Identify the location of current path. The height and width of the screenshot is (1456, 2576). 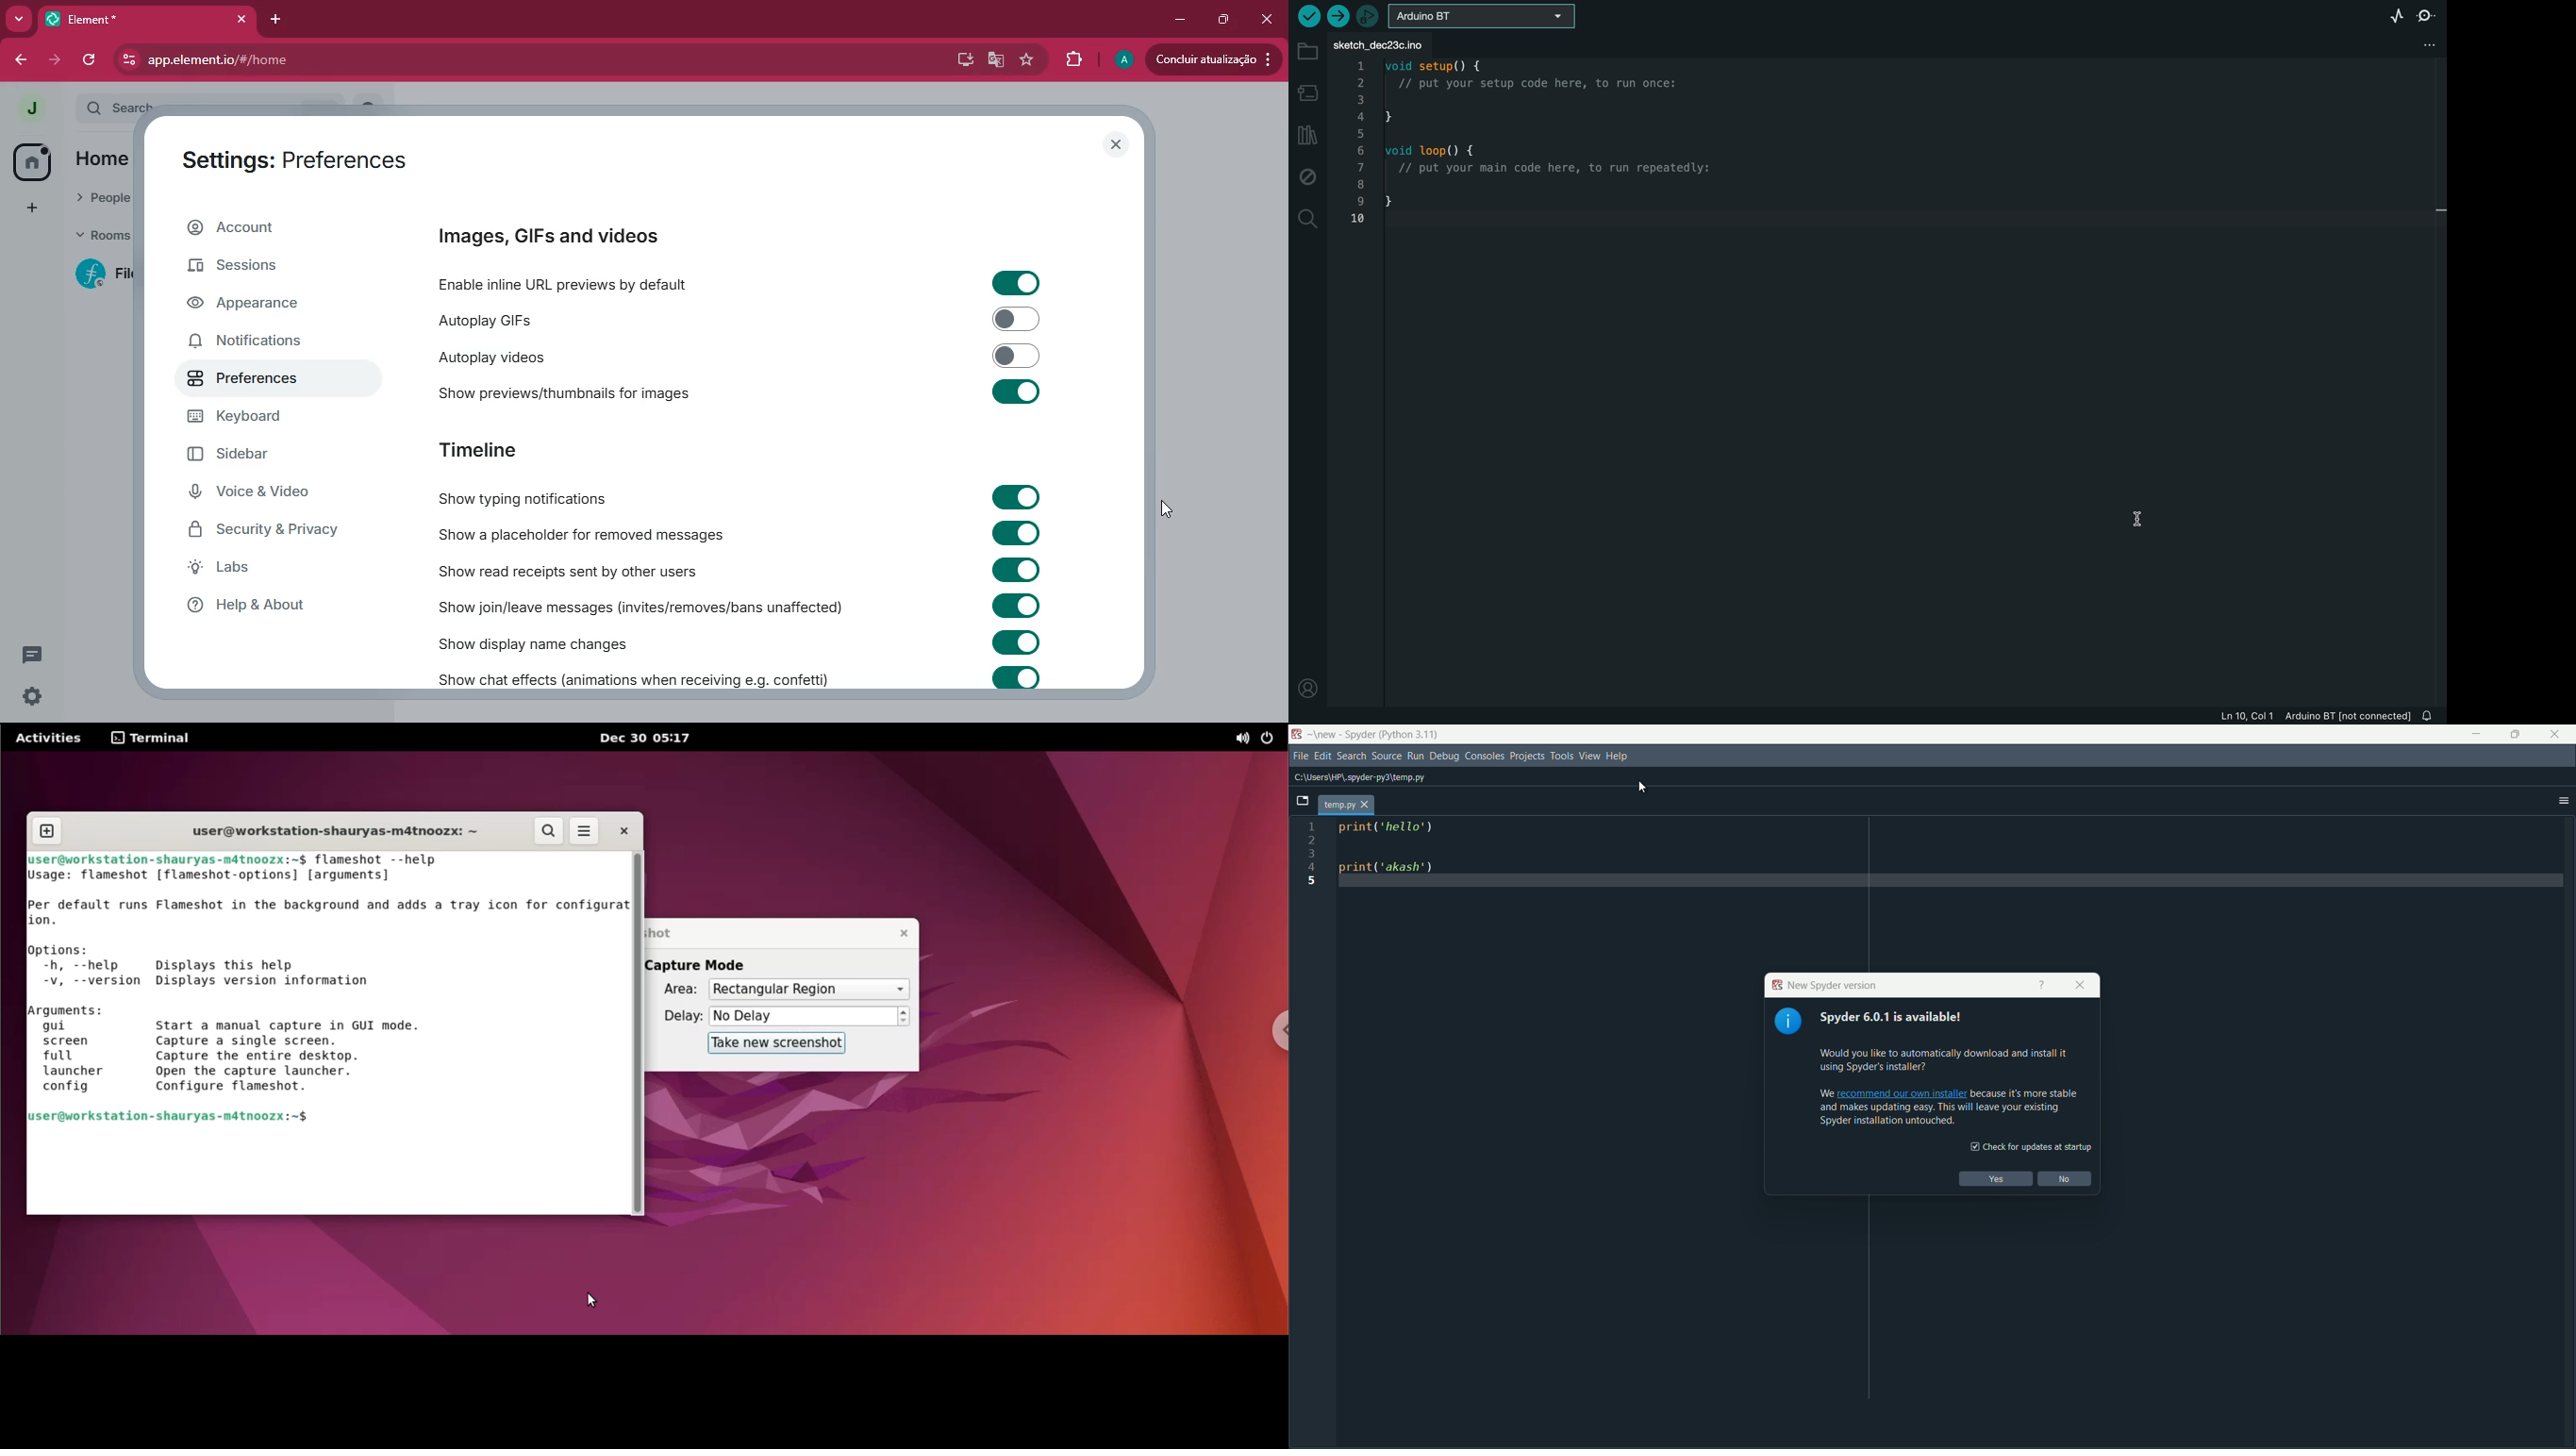
(1370, 778).